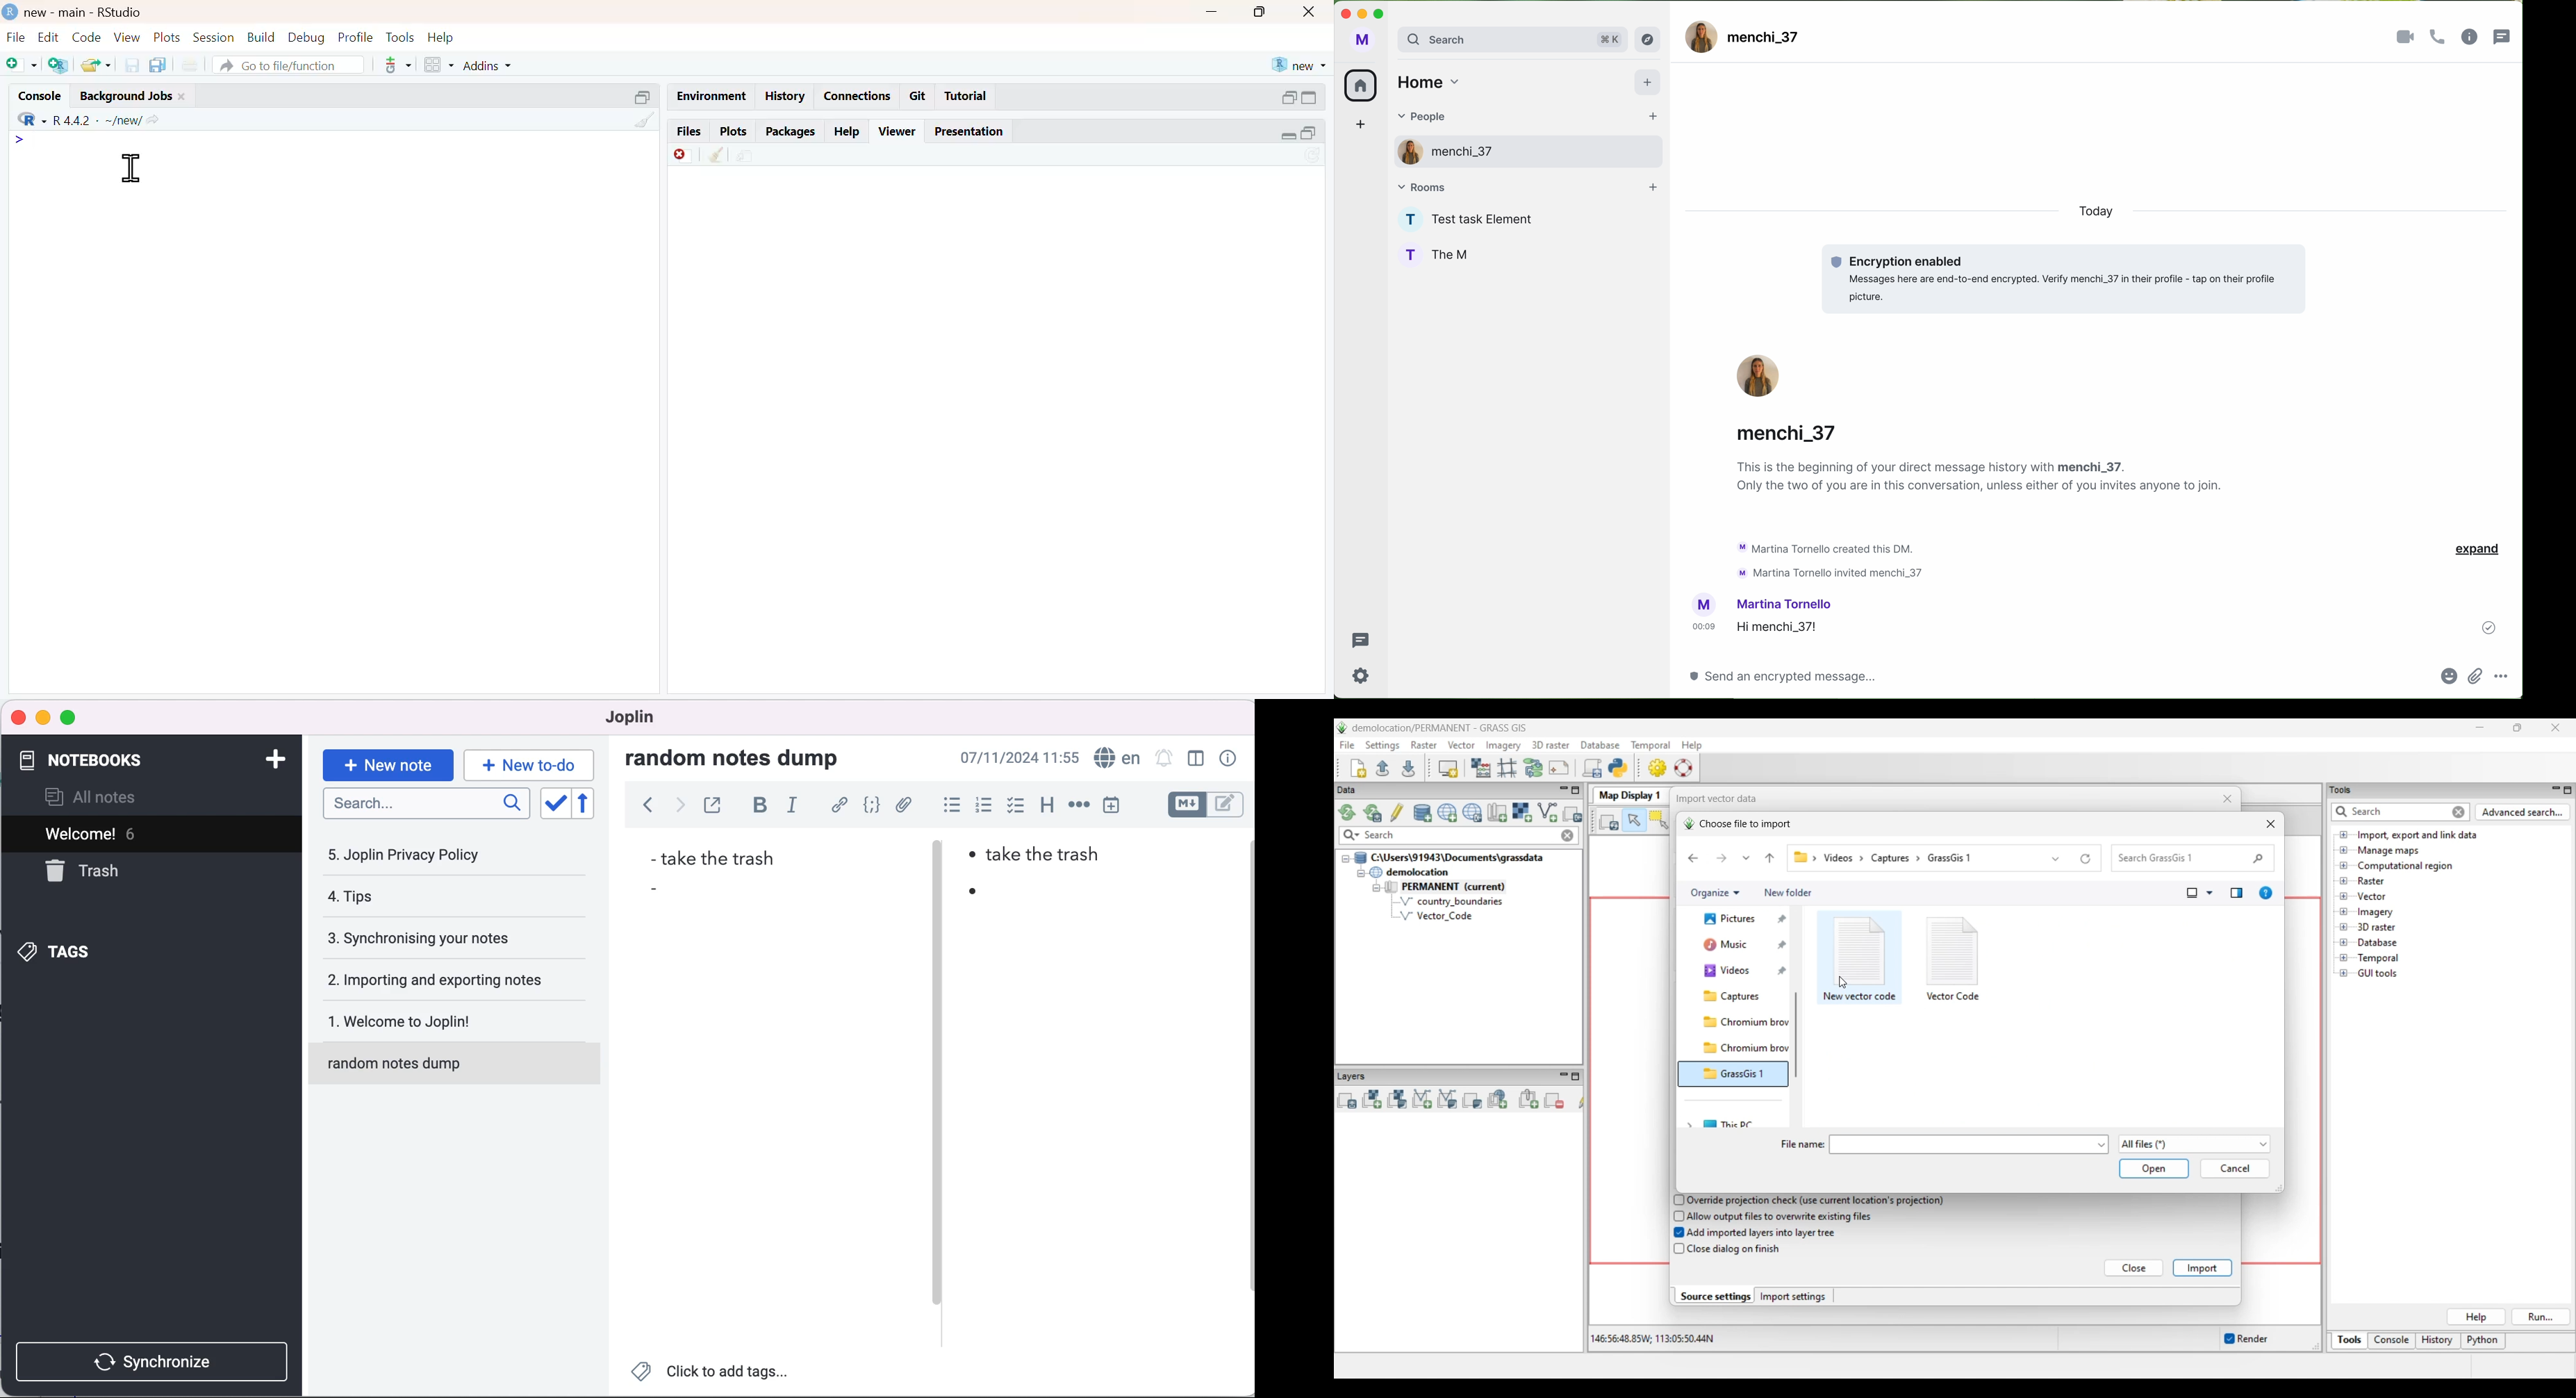 The height and width of the screenshot is (1400, 2576). Describe the element at coordinates (898, 131) in the screenshot. I see `viewer` at that location.